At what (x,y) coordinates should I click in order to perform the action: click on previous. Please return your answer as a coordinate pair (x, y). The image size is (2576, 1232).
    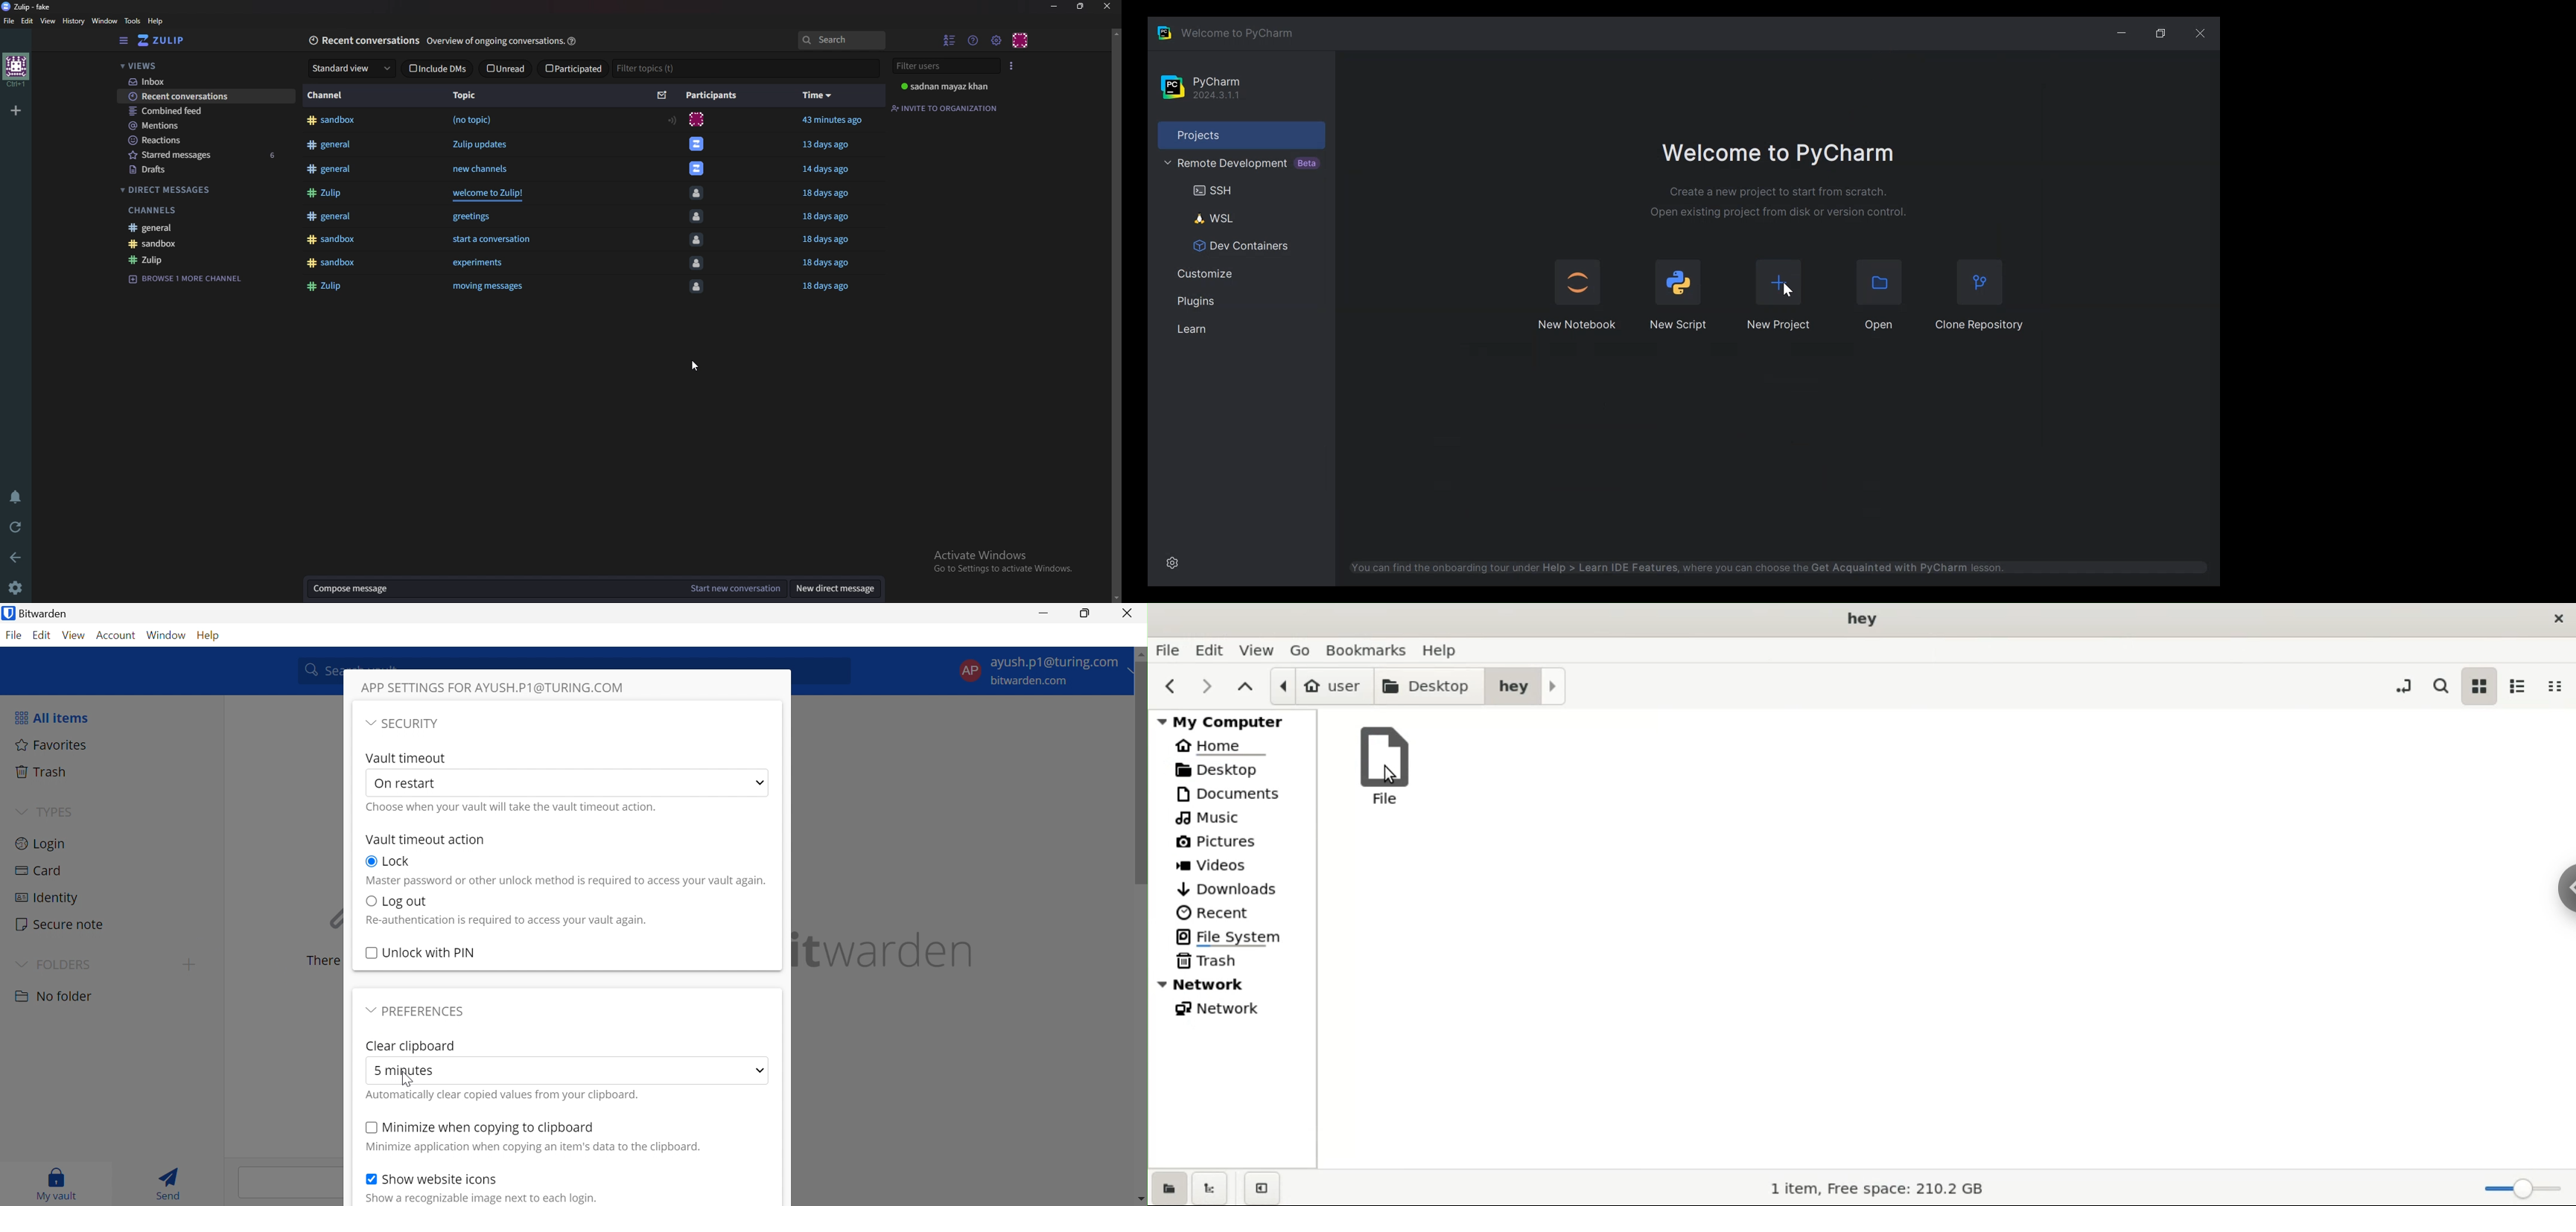
    Looking at the image, I should click on (1168, 684).